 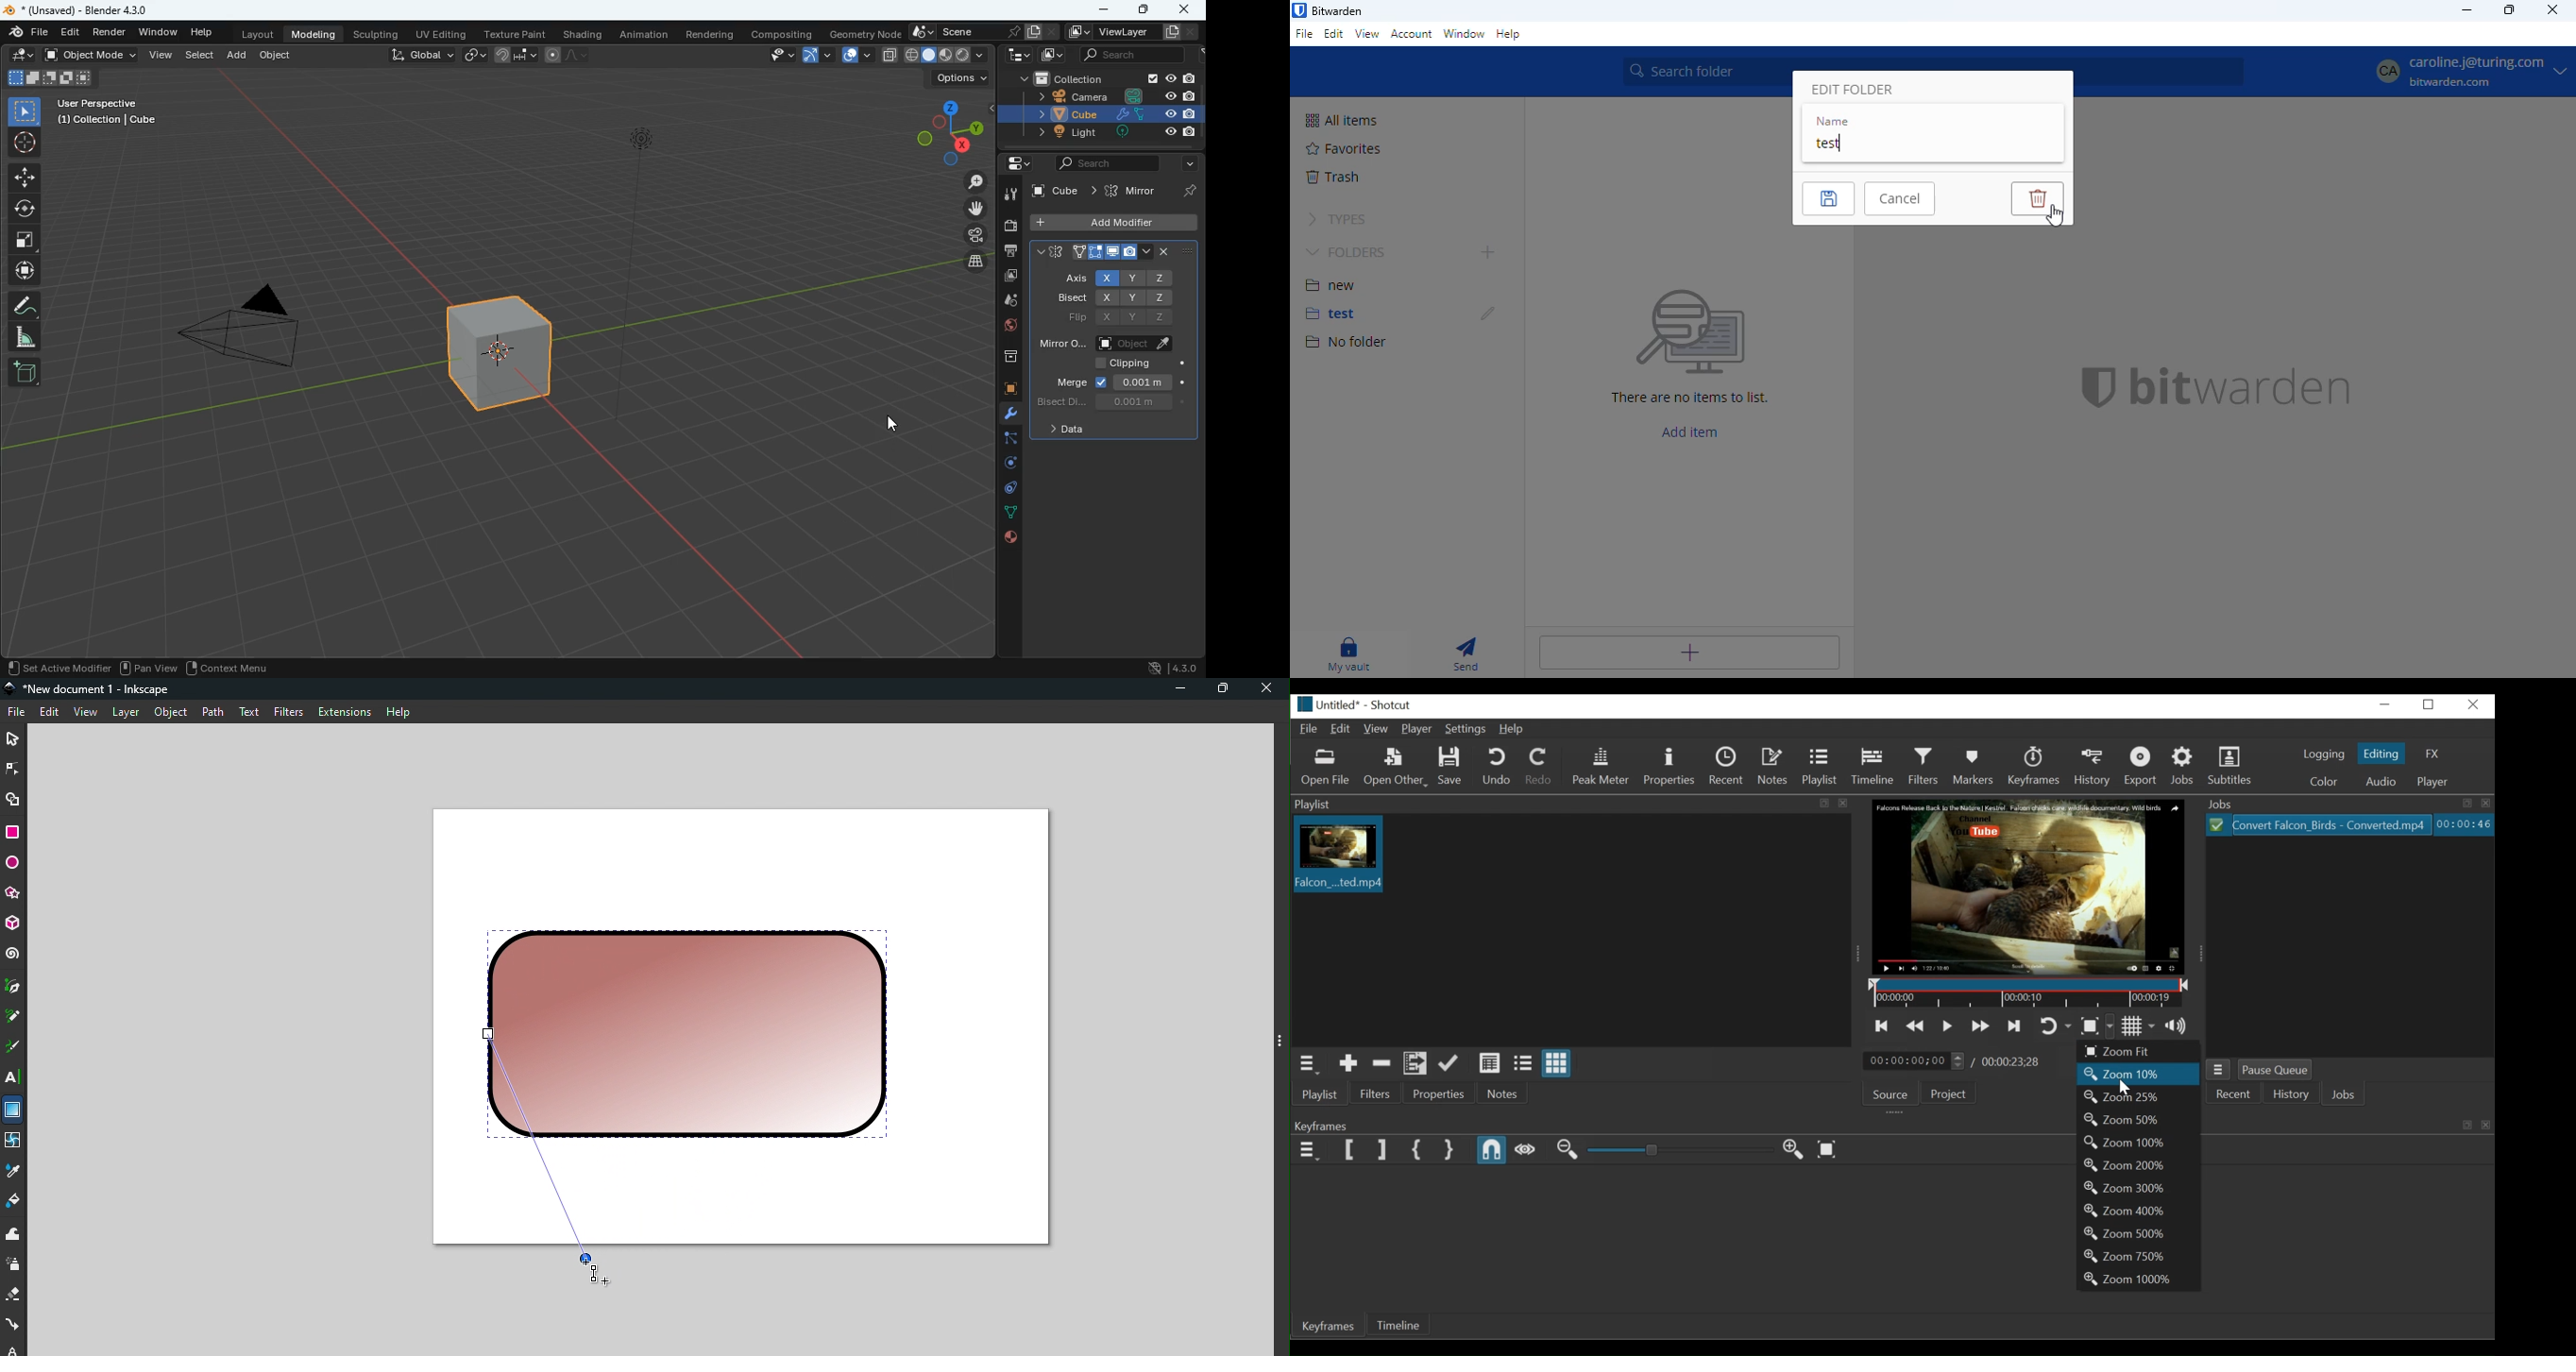 What do you see at coordinates (2095, 1026) in the screenshot?
I see `Toggle Zoom ` at bounding box center [2095, 1026].